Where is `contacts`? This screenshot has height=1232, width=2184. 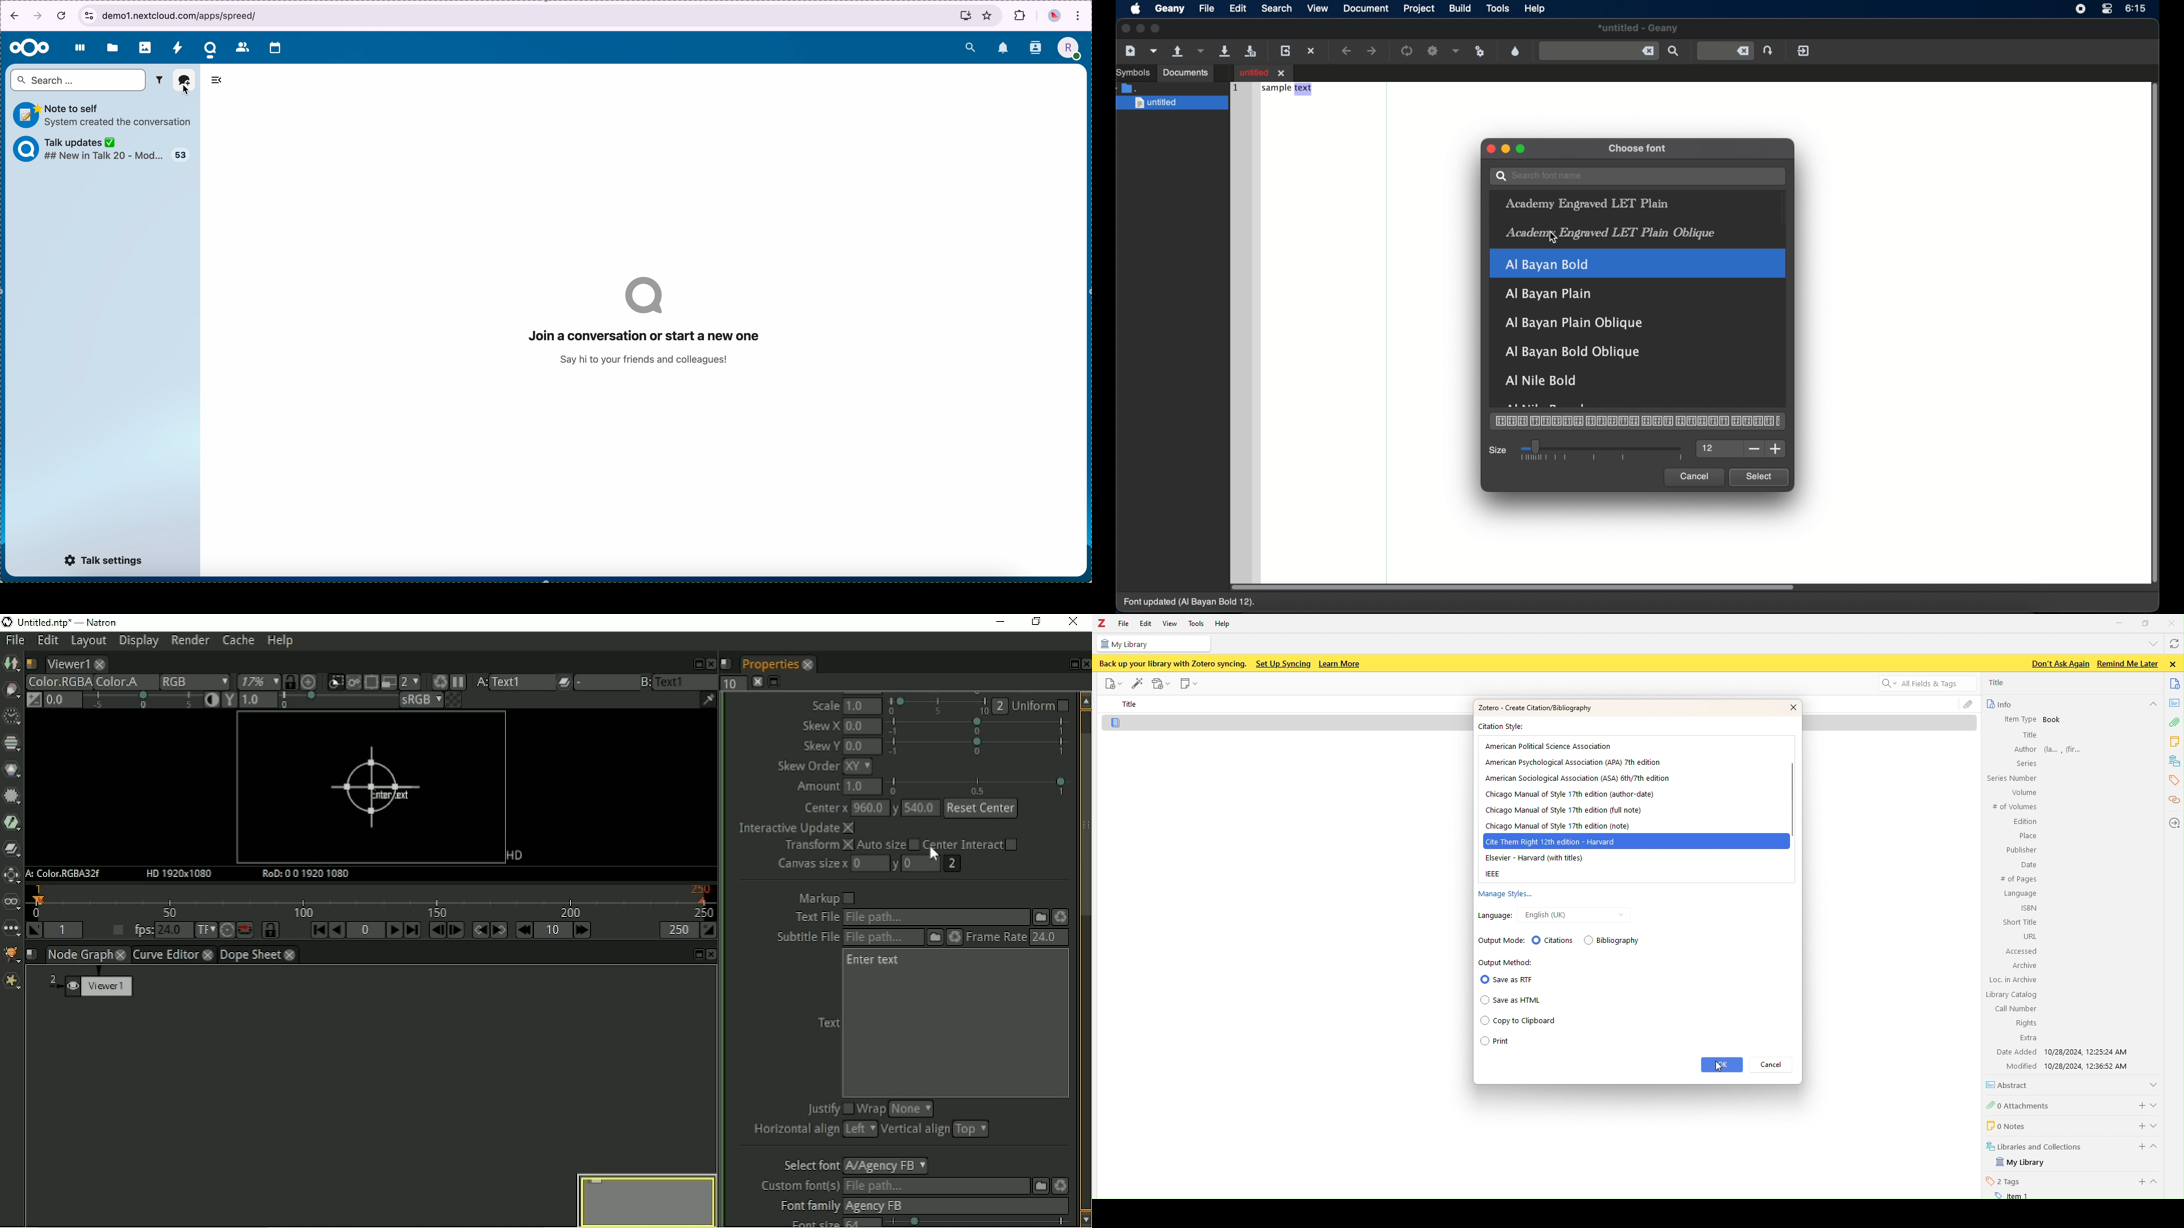
contacts is located at coordinates (1035, 48).